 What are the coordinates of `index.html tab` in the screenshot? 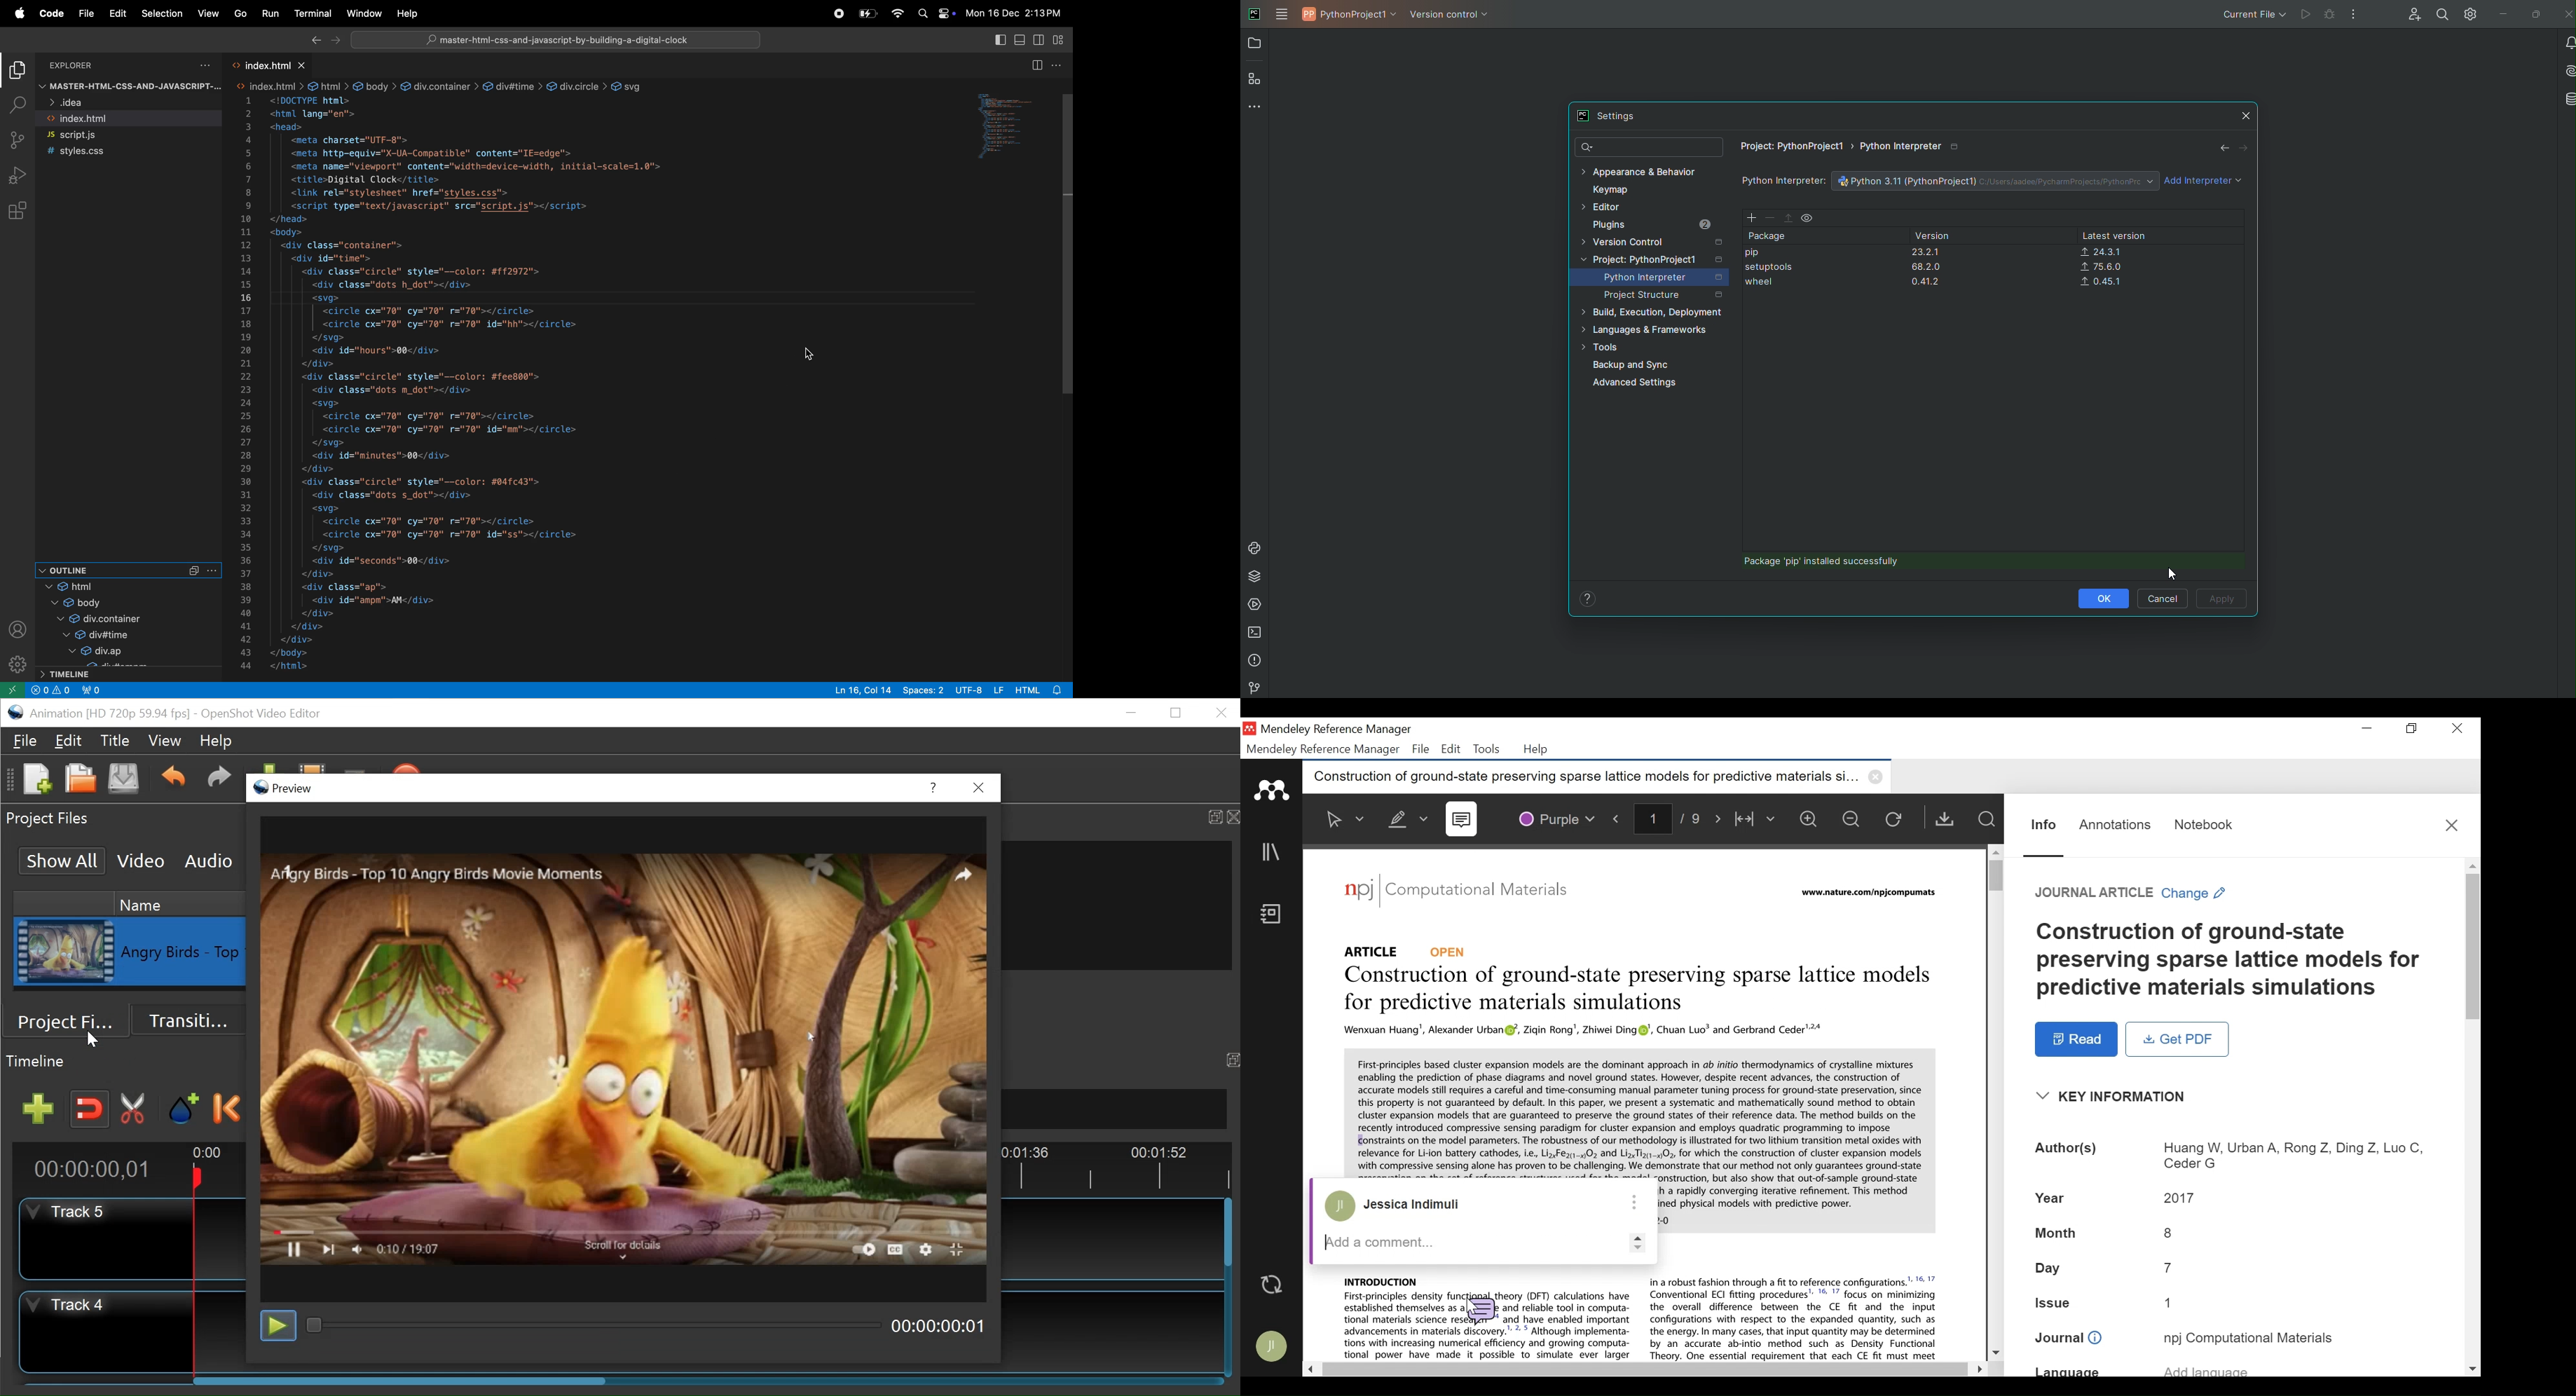 It's located at (255, 64).